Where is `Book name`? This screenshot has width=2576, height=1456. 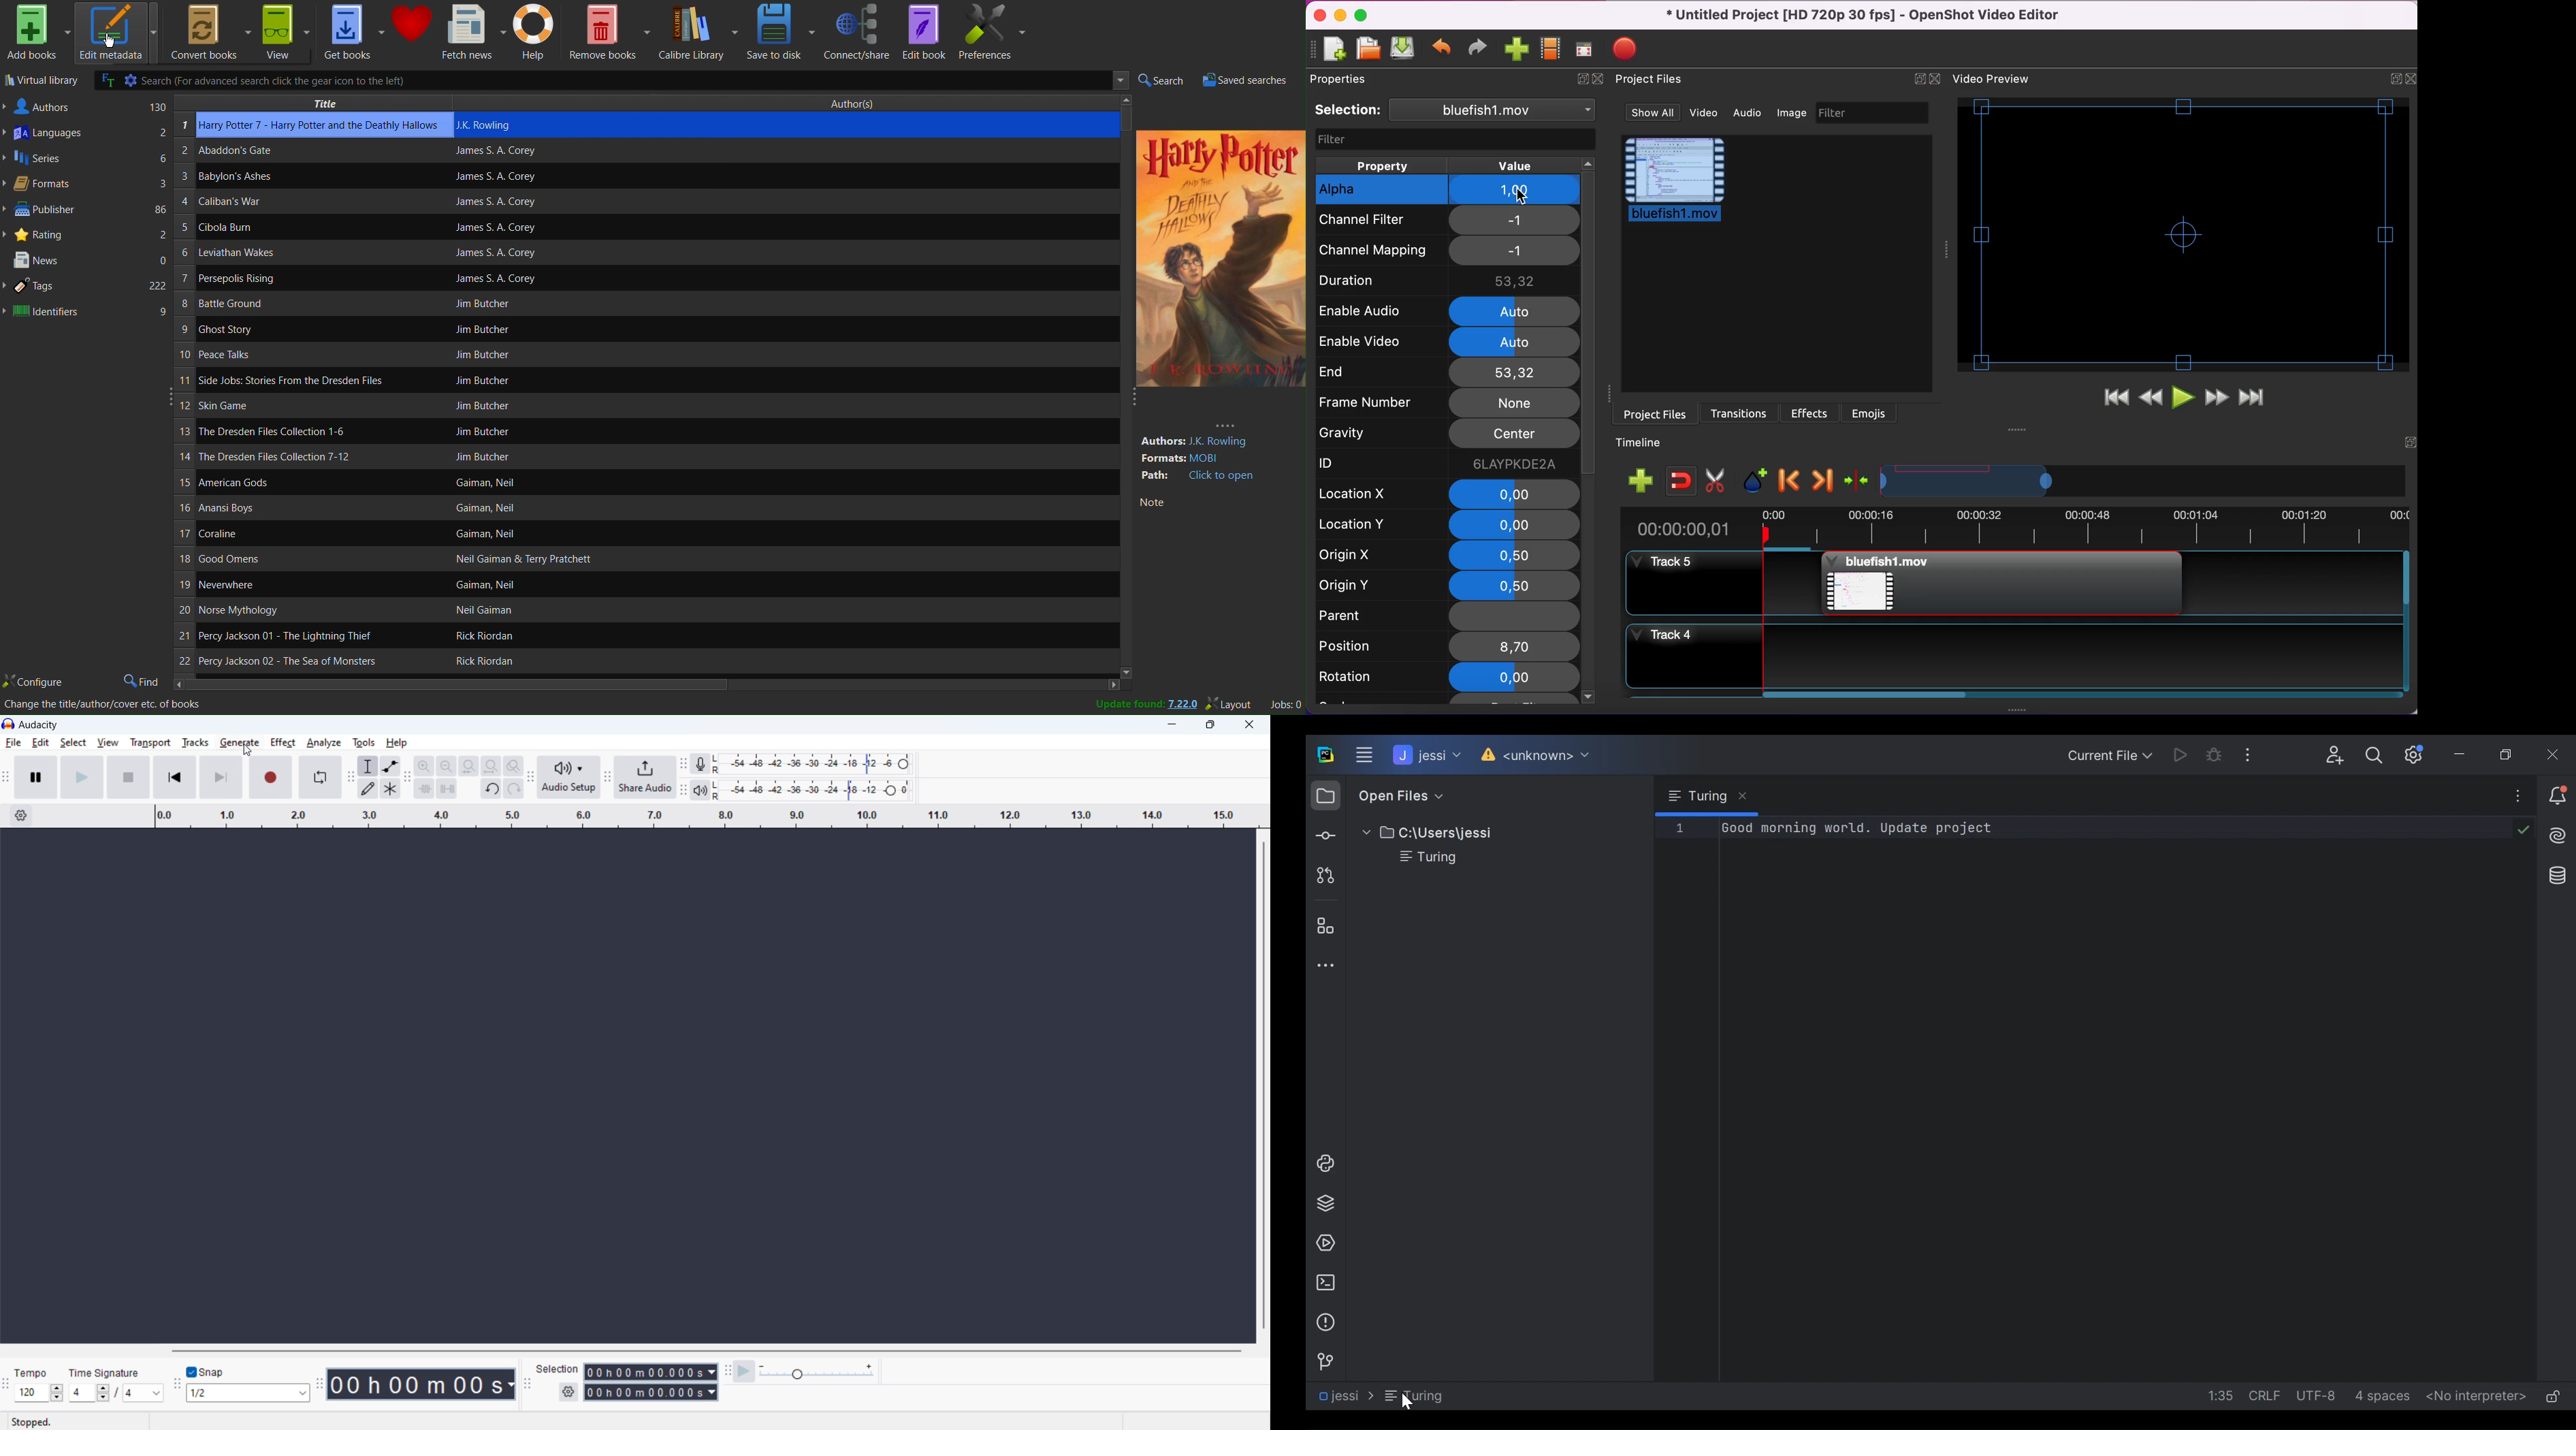
Book name is located at coordinates (257, 328).